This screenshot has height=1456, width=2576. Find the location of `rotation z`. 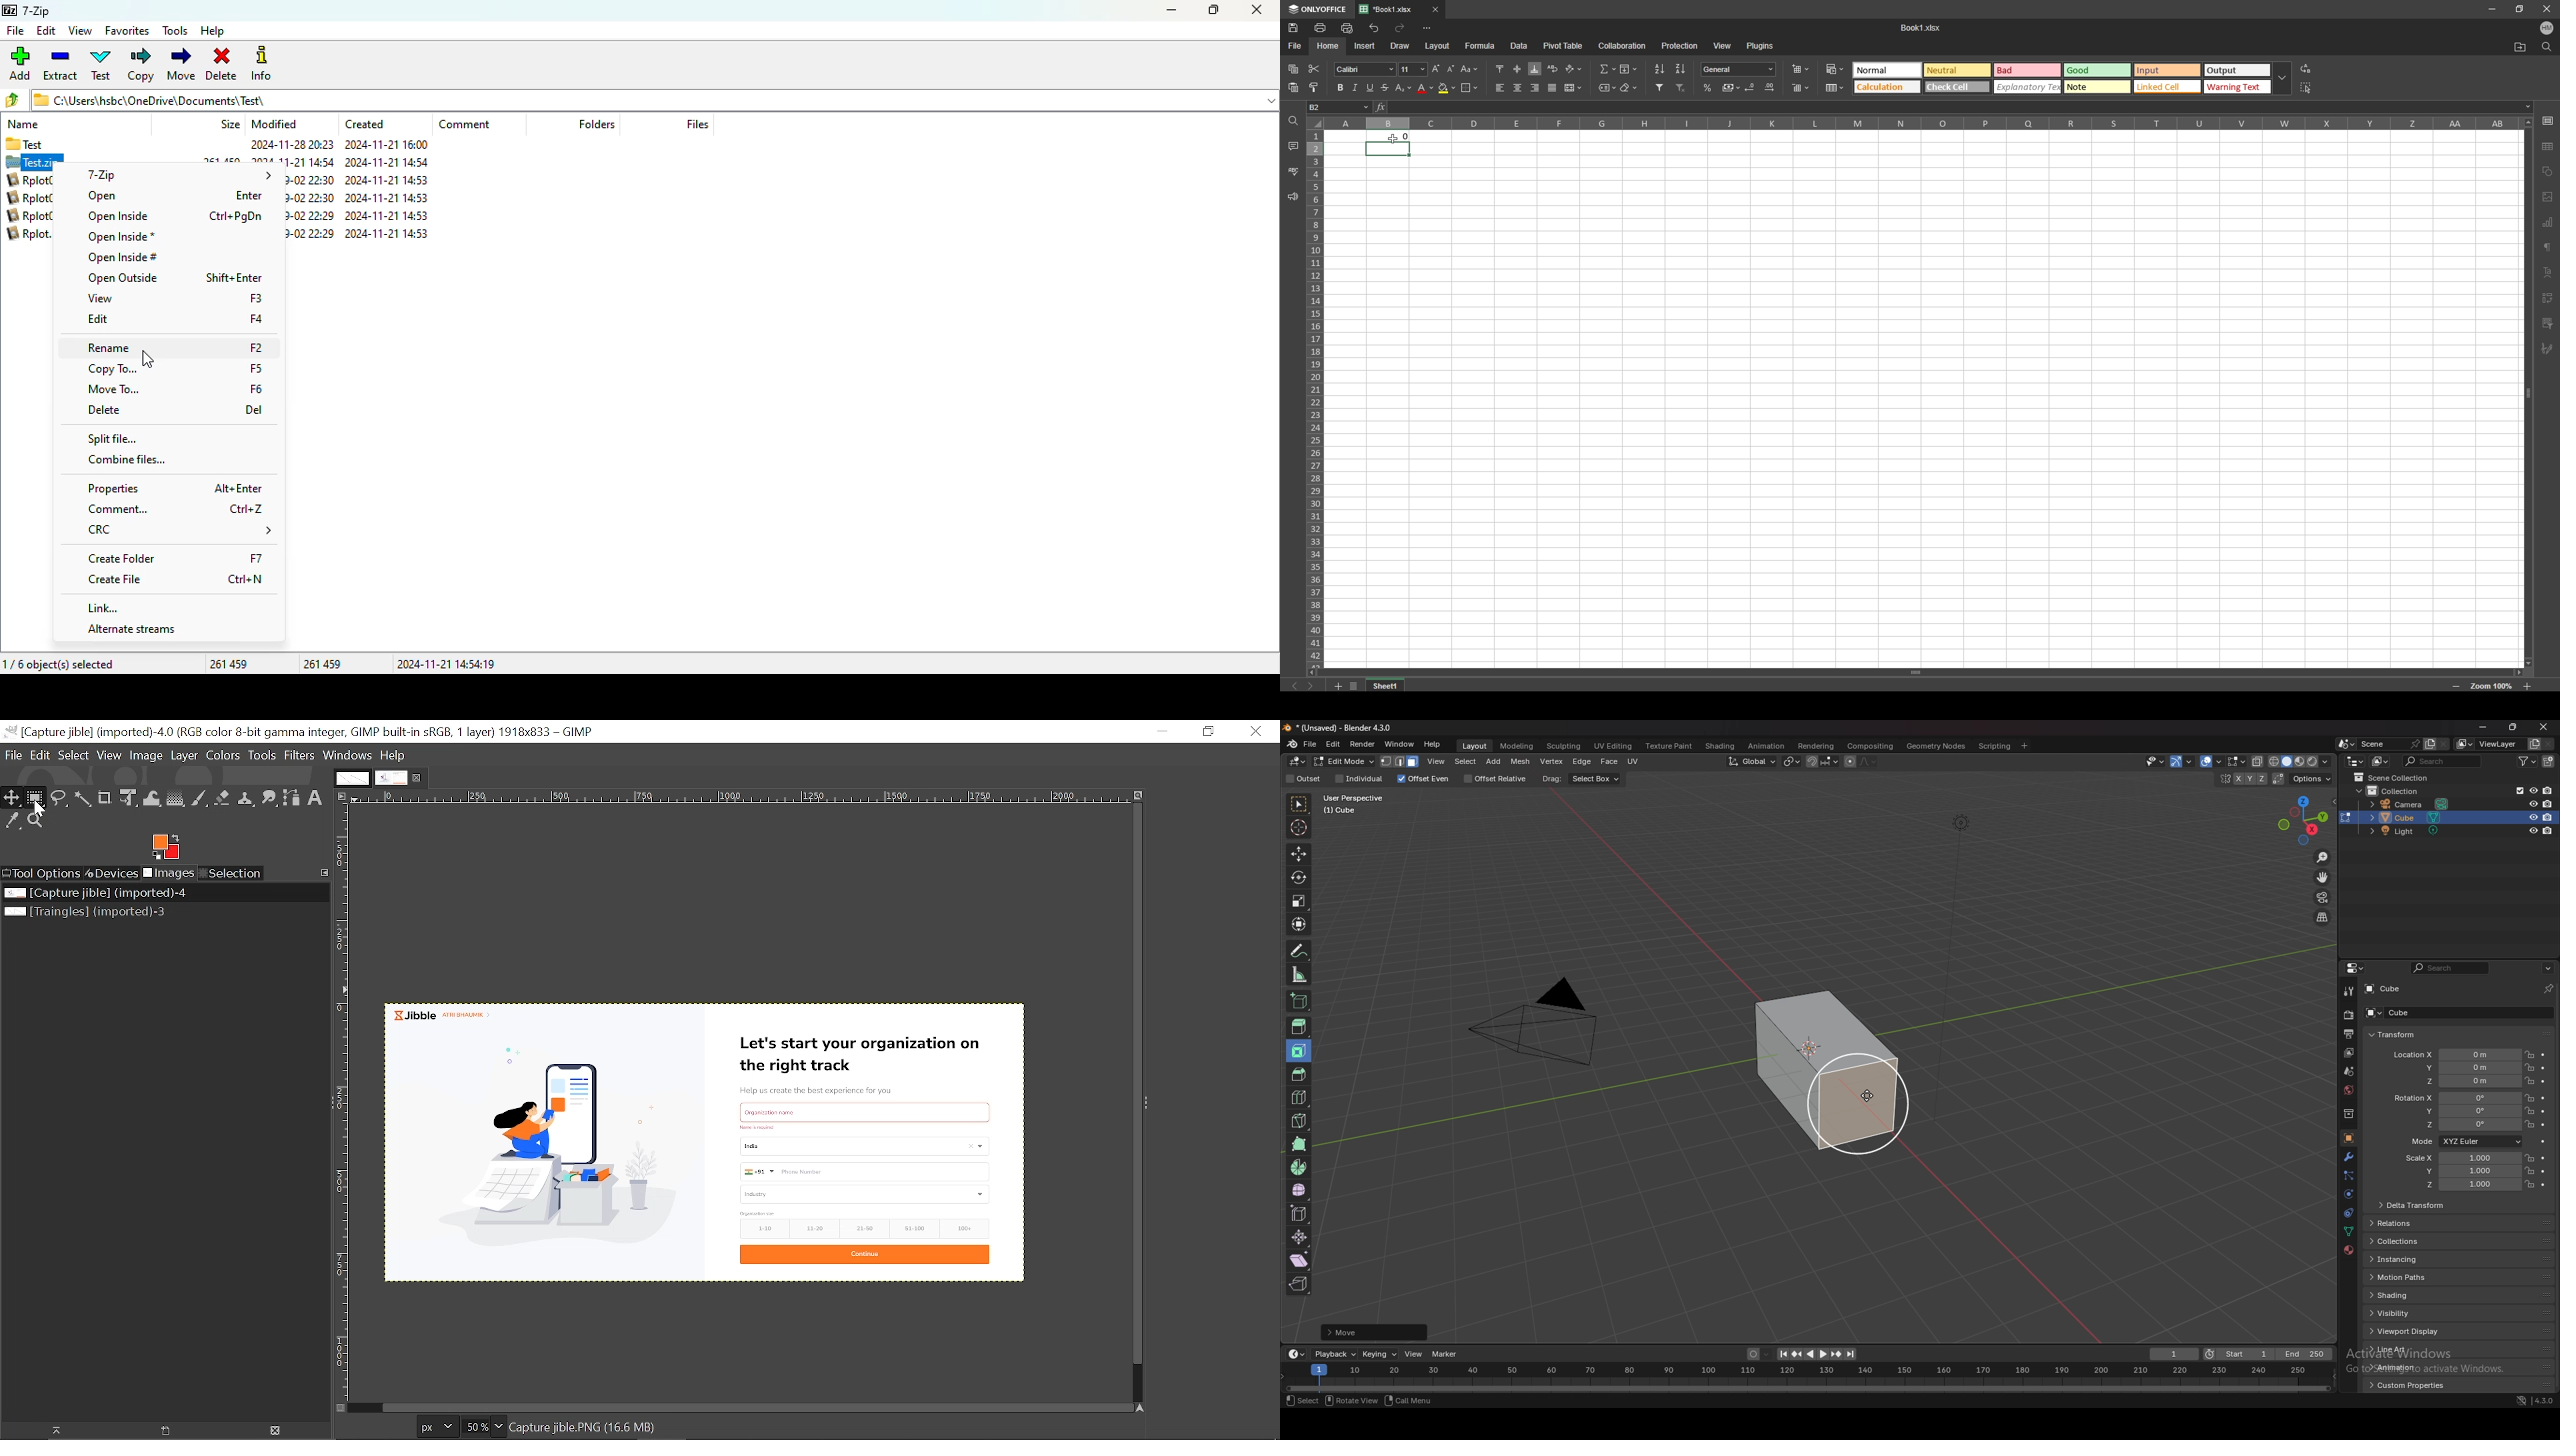

rotation z is located at coordinates (2461, 1125).